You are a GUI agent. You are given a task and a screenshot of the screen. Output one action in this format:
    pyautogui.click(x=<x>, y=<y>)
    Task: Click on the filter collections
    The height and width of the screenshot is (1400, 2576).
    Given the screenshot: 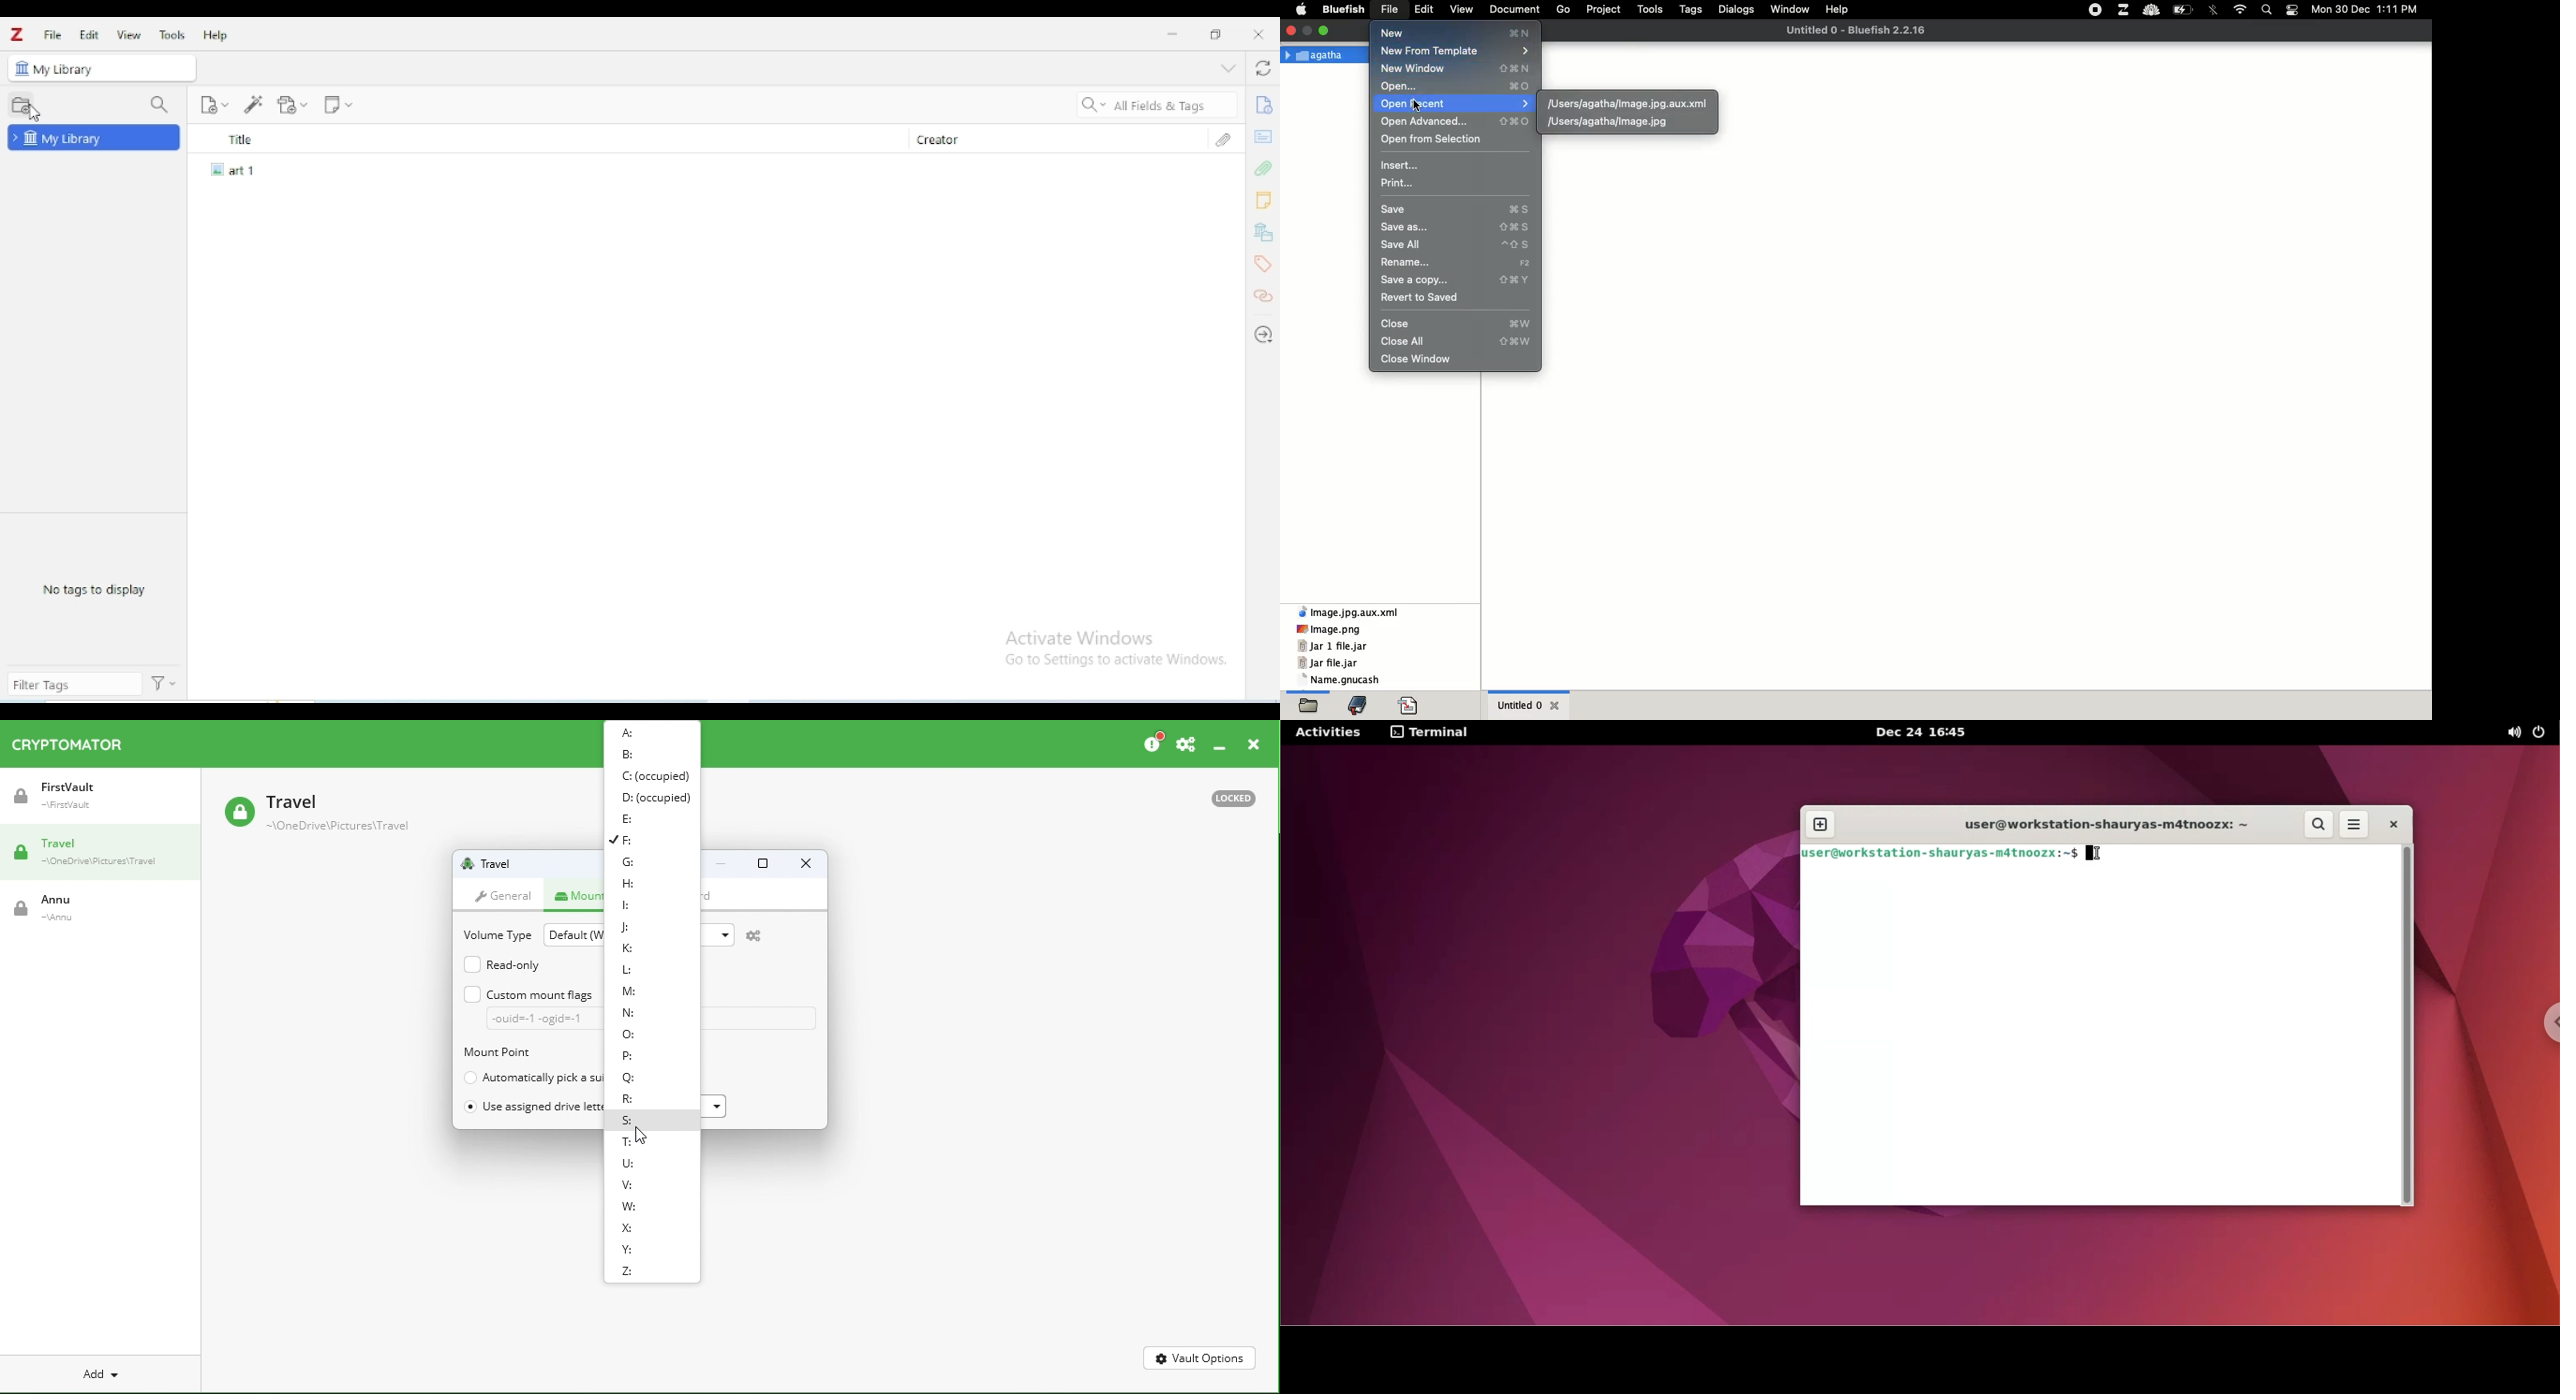 What is the action you would take?
    pyautogui.click(x=160, y=104)
    